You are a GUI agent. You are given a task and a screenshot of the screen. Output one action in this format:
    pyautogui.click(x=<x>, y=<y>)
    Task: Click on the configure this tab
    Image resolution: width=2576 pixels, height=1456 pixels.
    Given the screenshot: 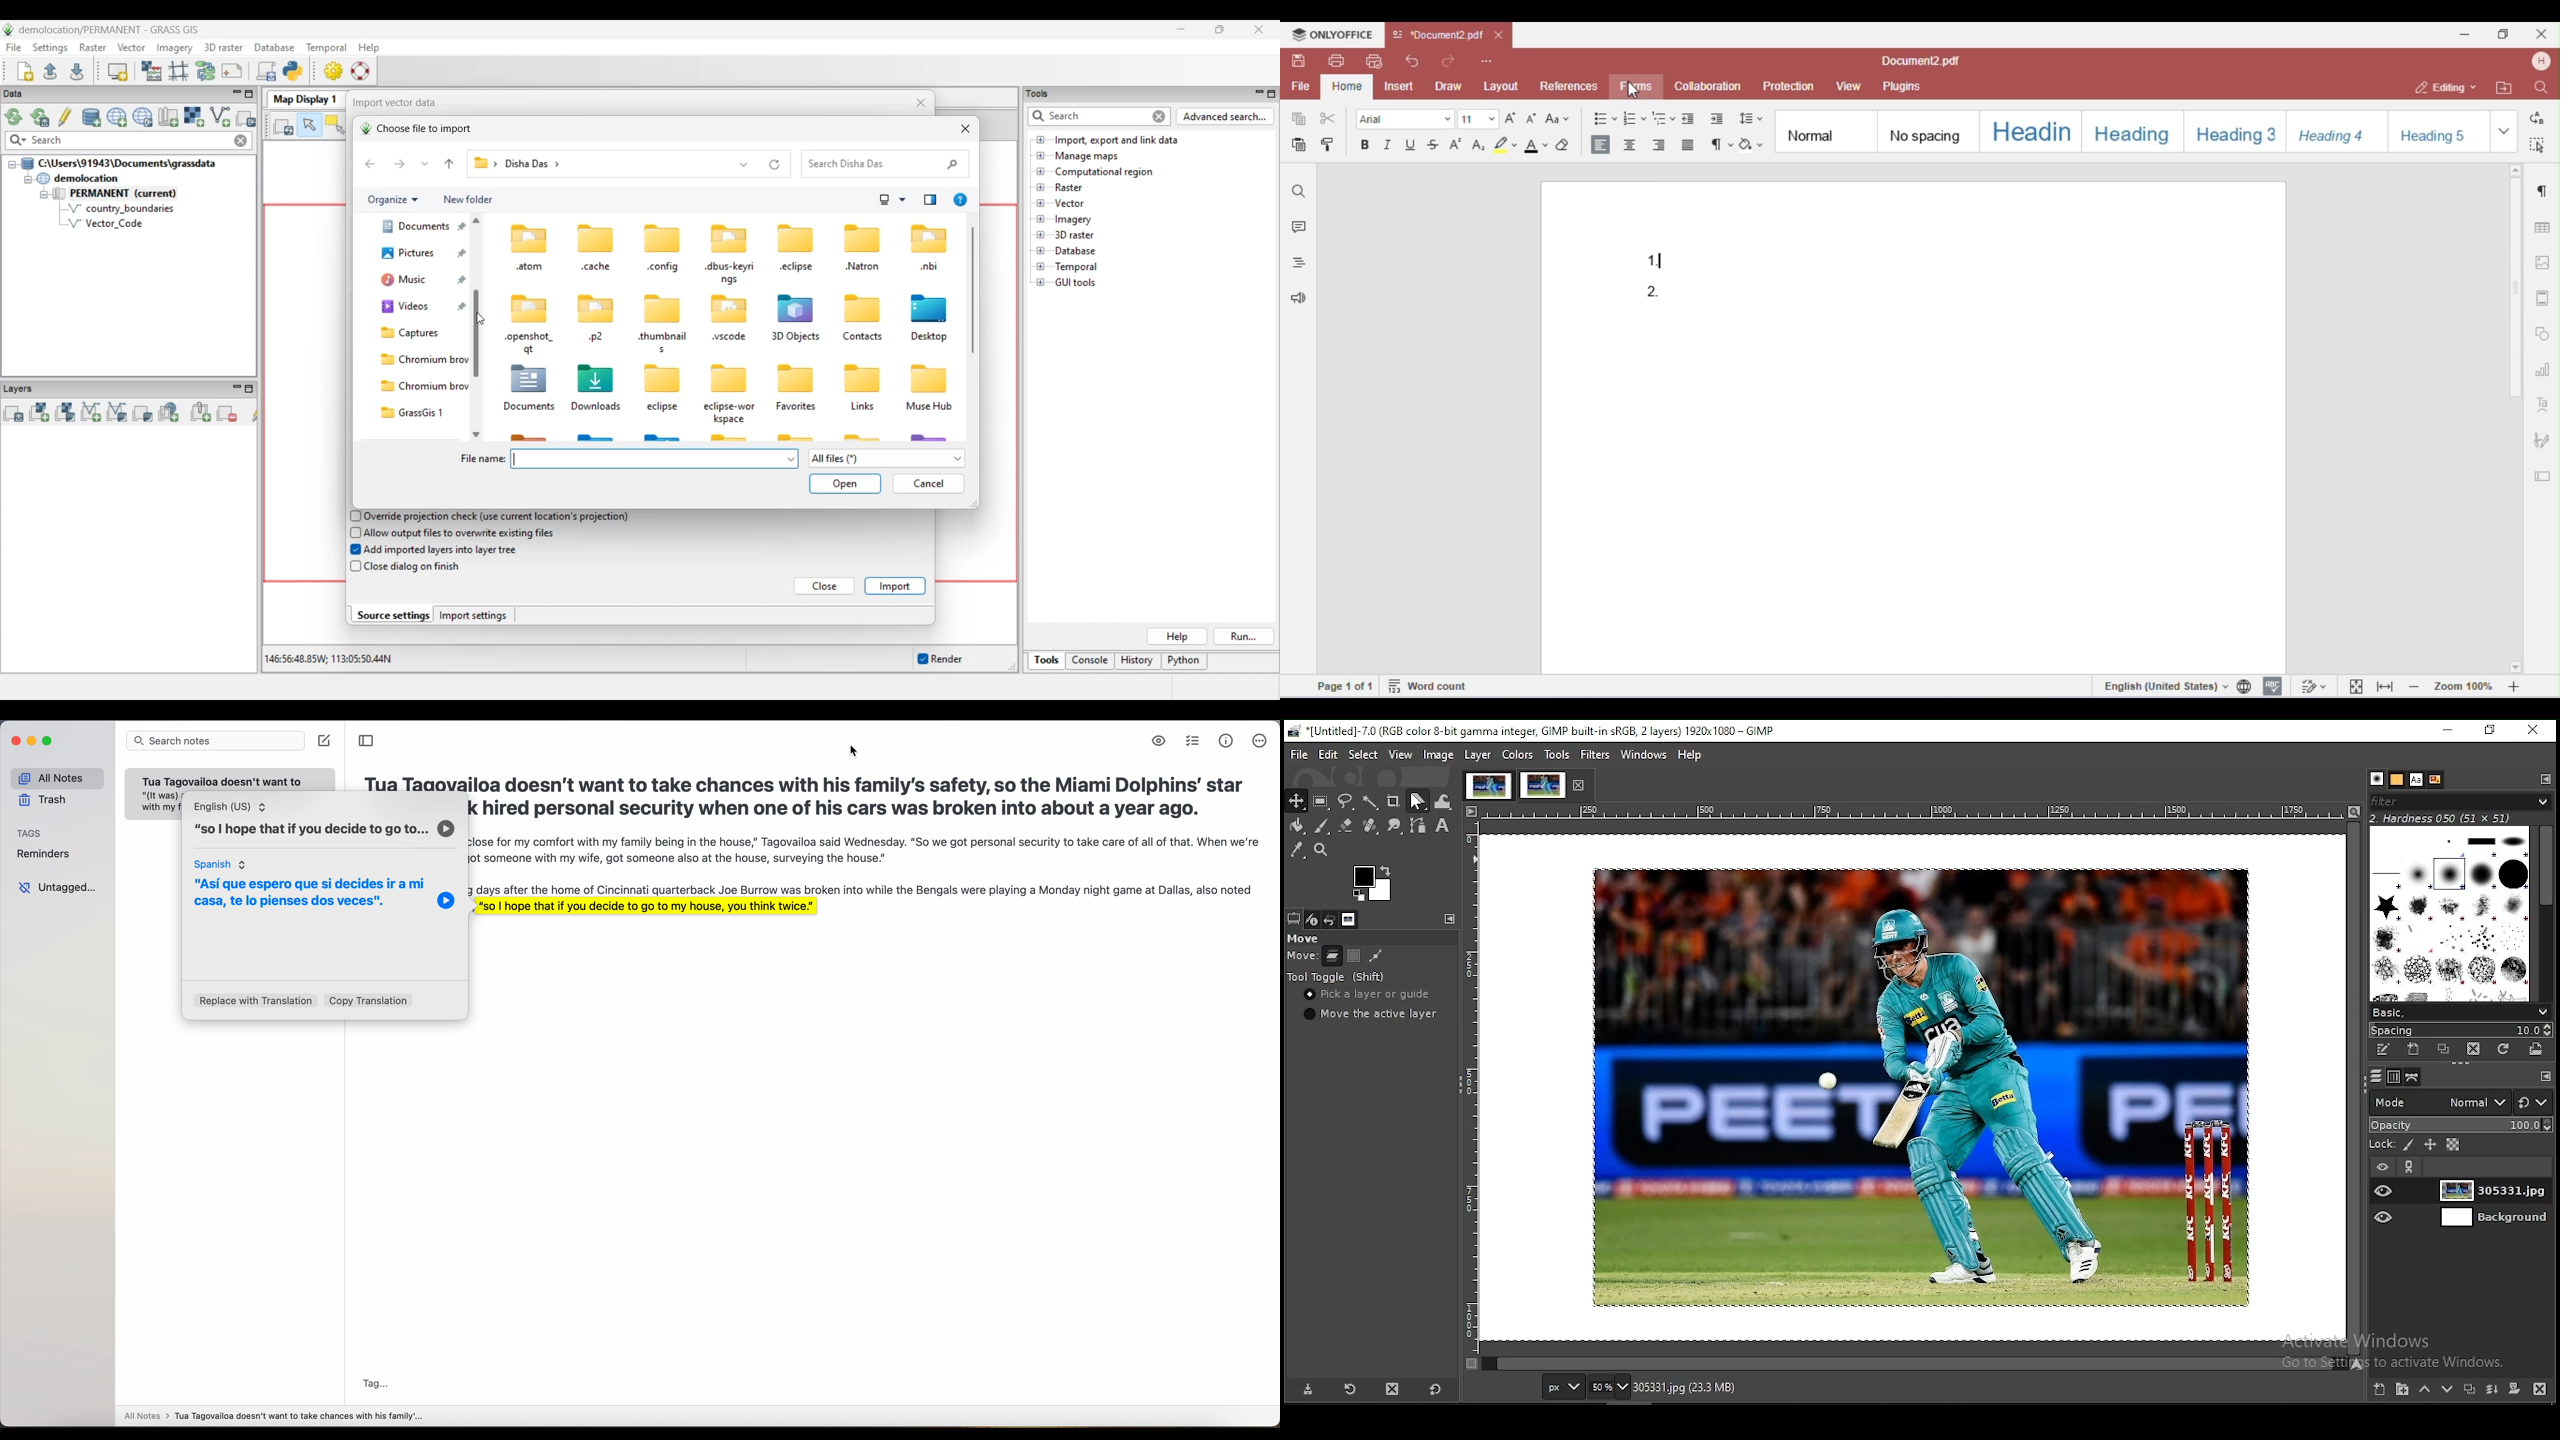 What is the action you would take?
    pyautogui.click(x=2546, y=1079)
    